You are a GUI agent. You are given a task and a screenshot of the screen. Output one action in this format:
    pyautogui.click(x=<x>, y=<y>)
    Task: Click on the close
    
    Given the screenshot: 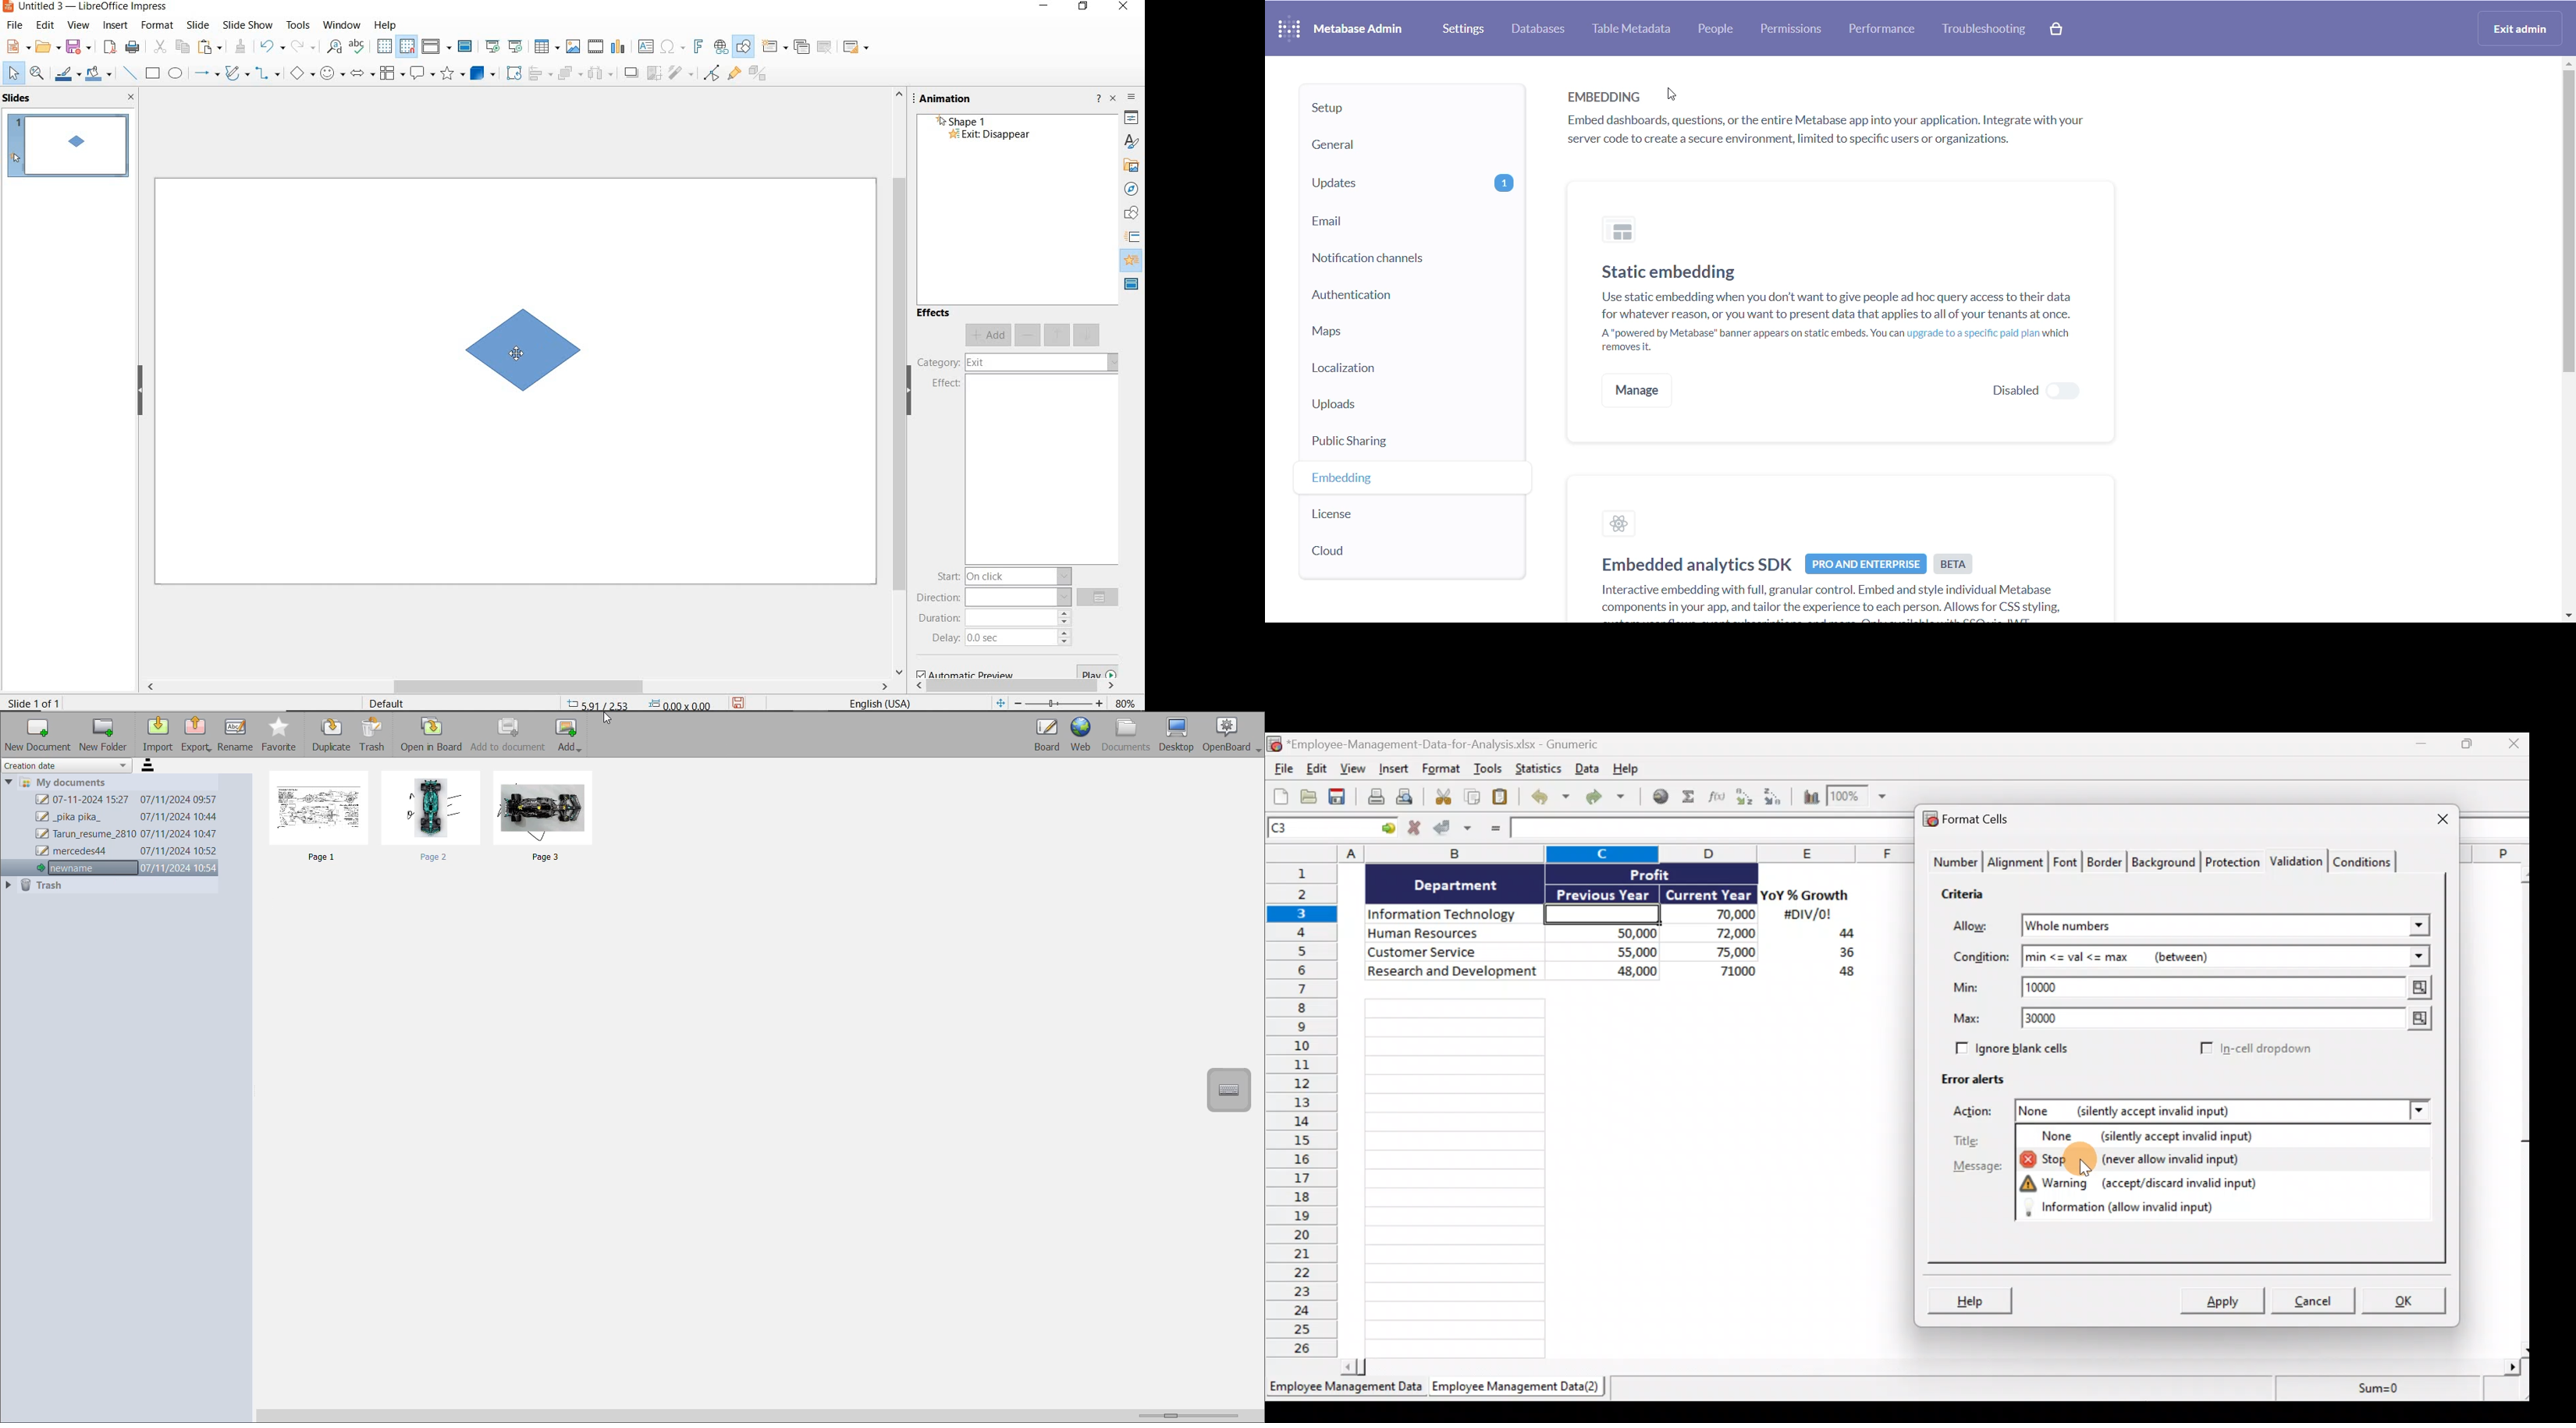 What is the action you would take?
    pyautogui.click(x=132, y=99)
    